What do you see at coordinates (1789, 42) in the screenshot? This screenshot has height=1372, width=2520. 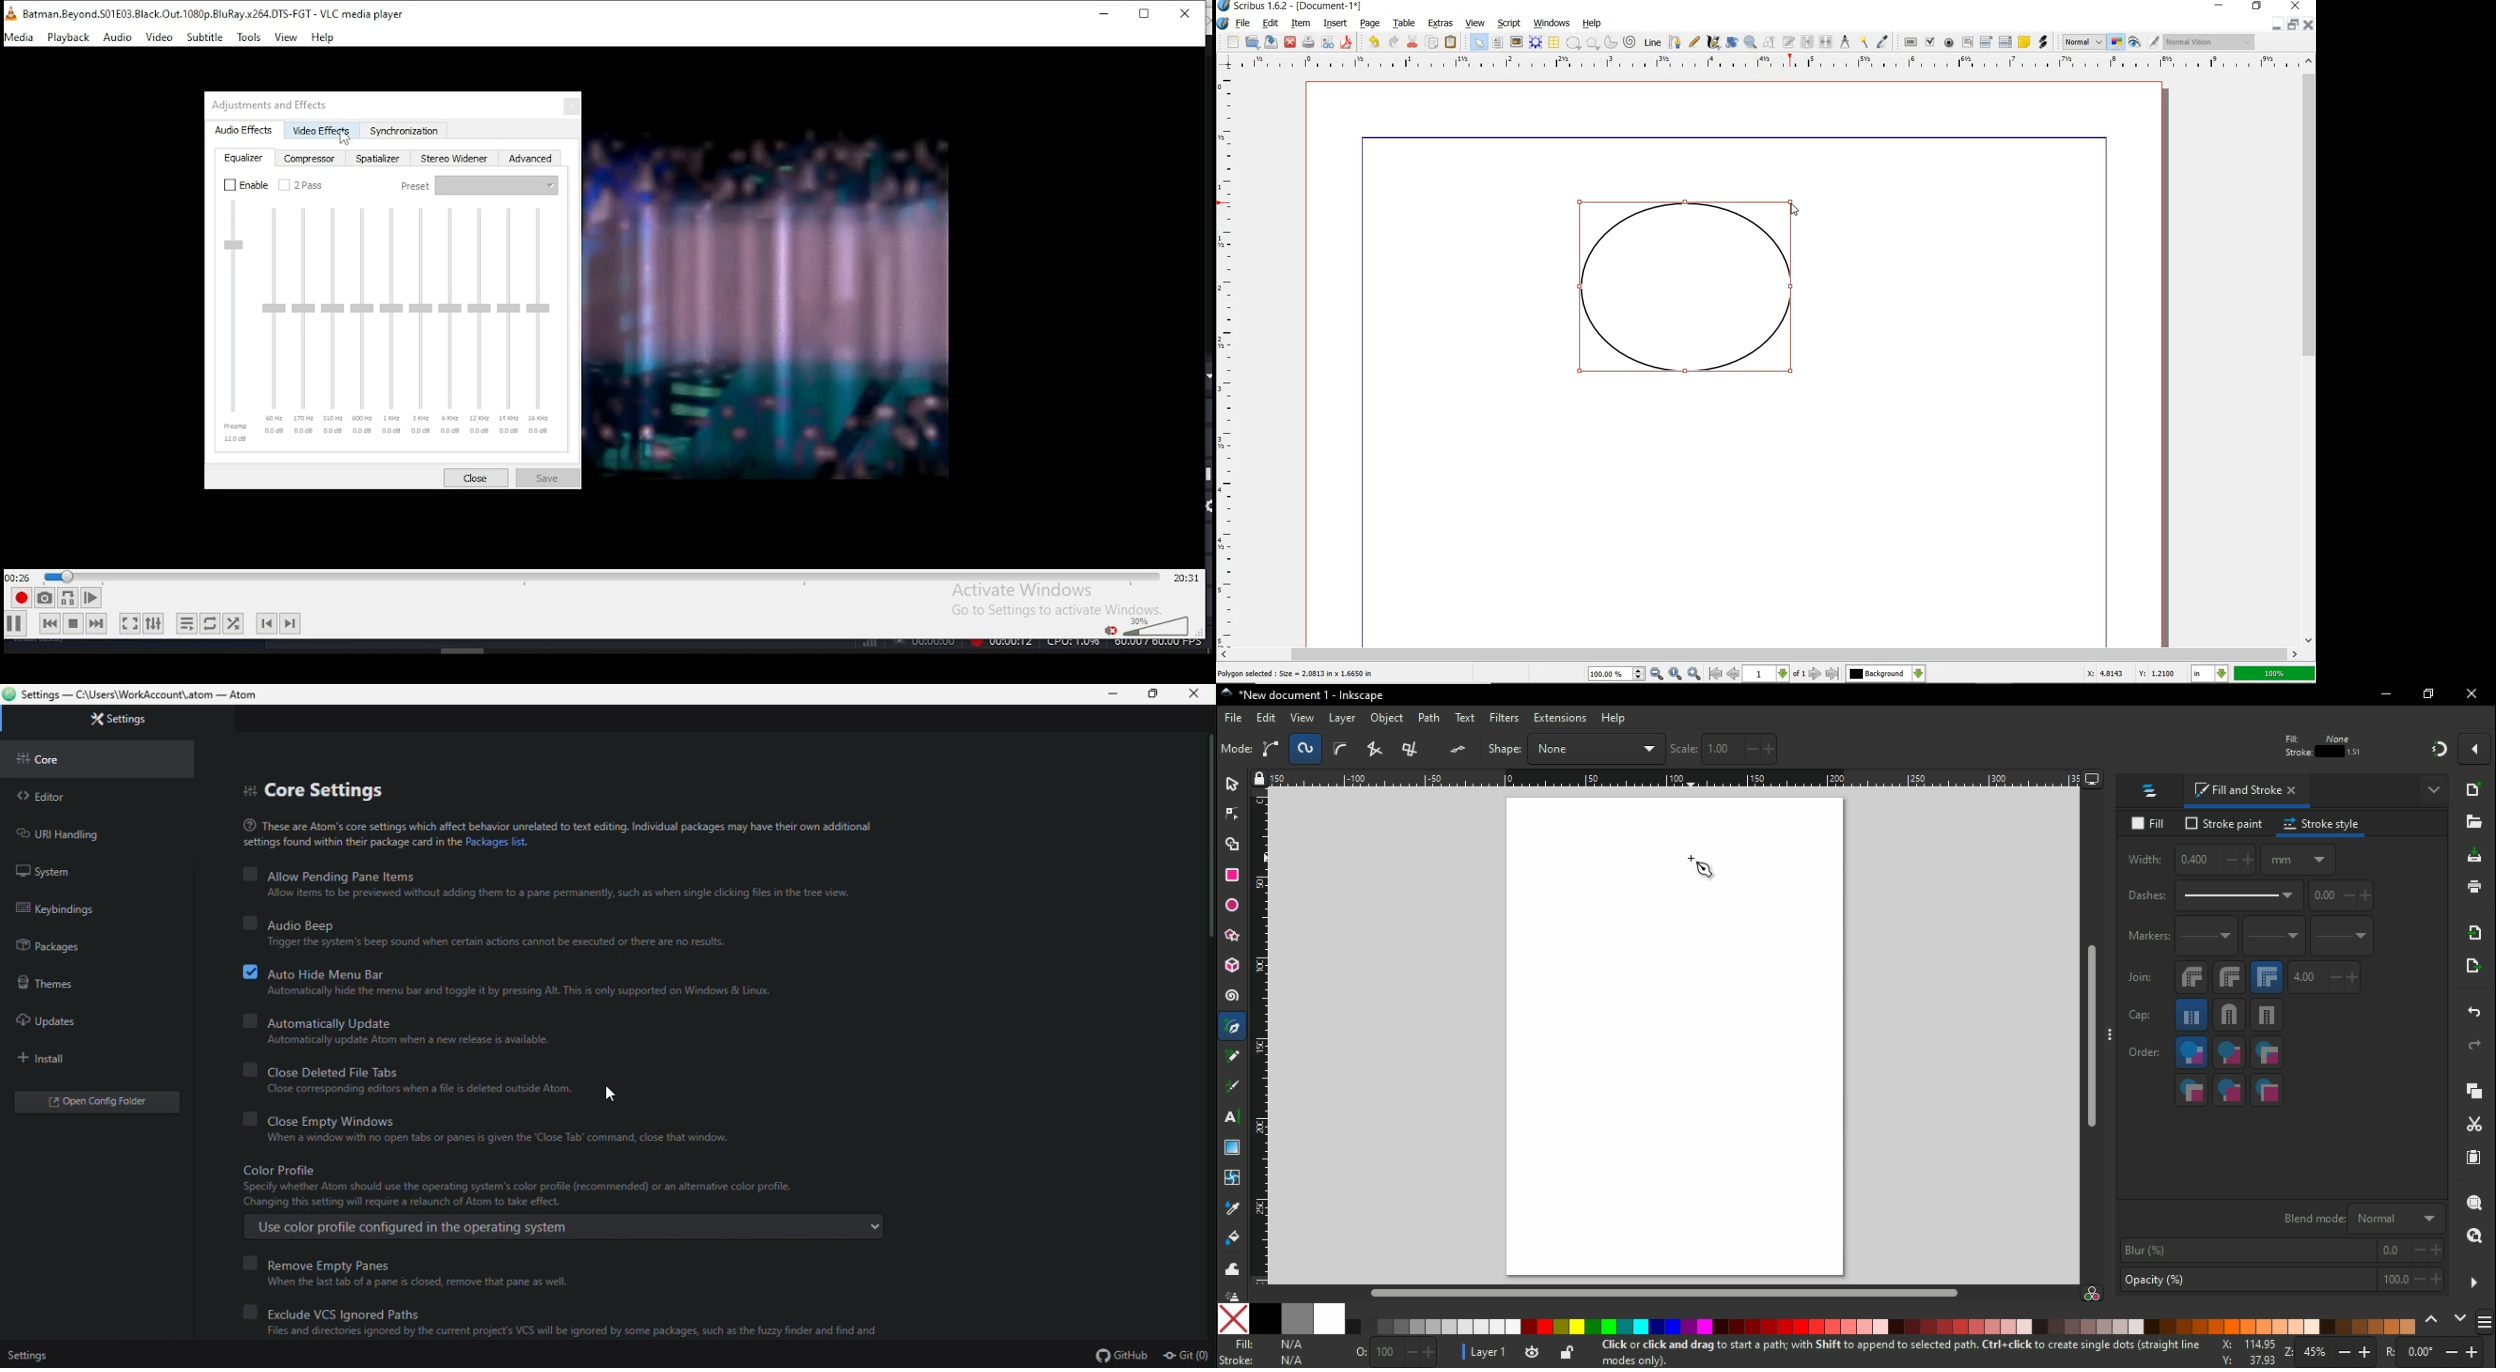 I see `EDIT TEXT WITH STORY EDITOR` at bounding box center [1789, 42].